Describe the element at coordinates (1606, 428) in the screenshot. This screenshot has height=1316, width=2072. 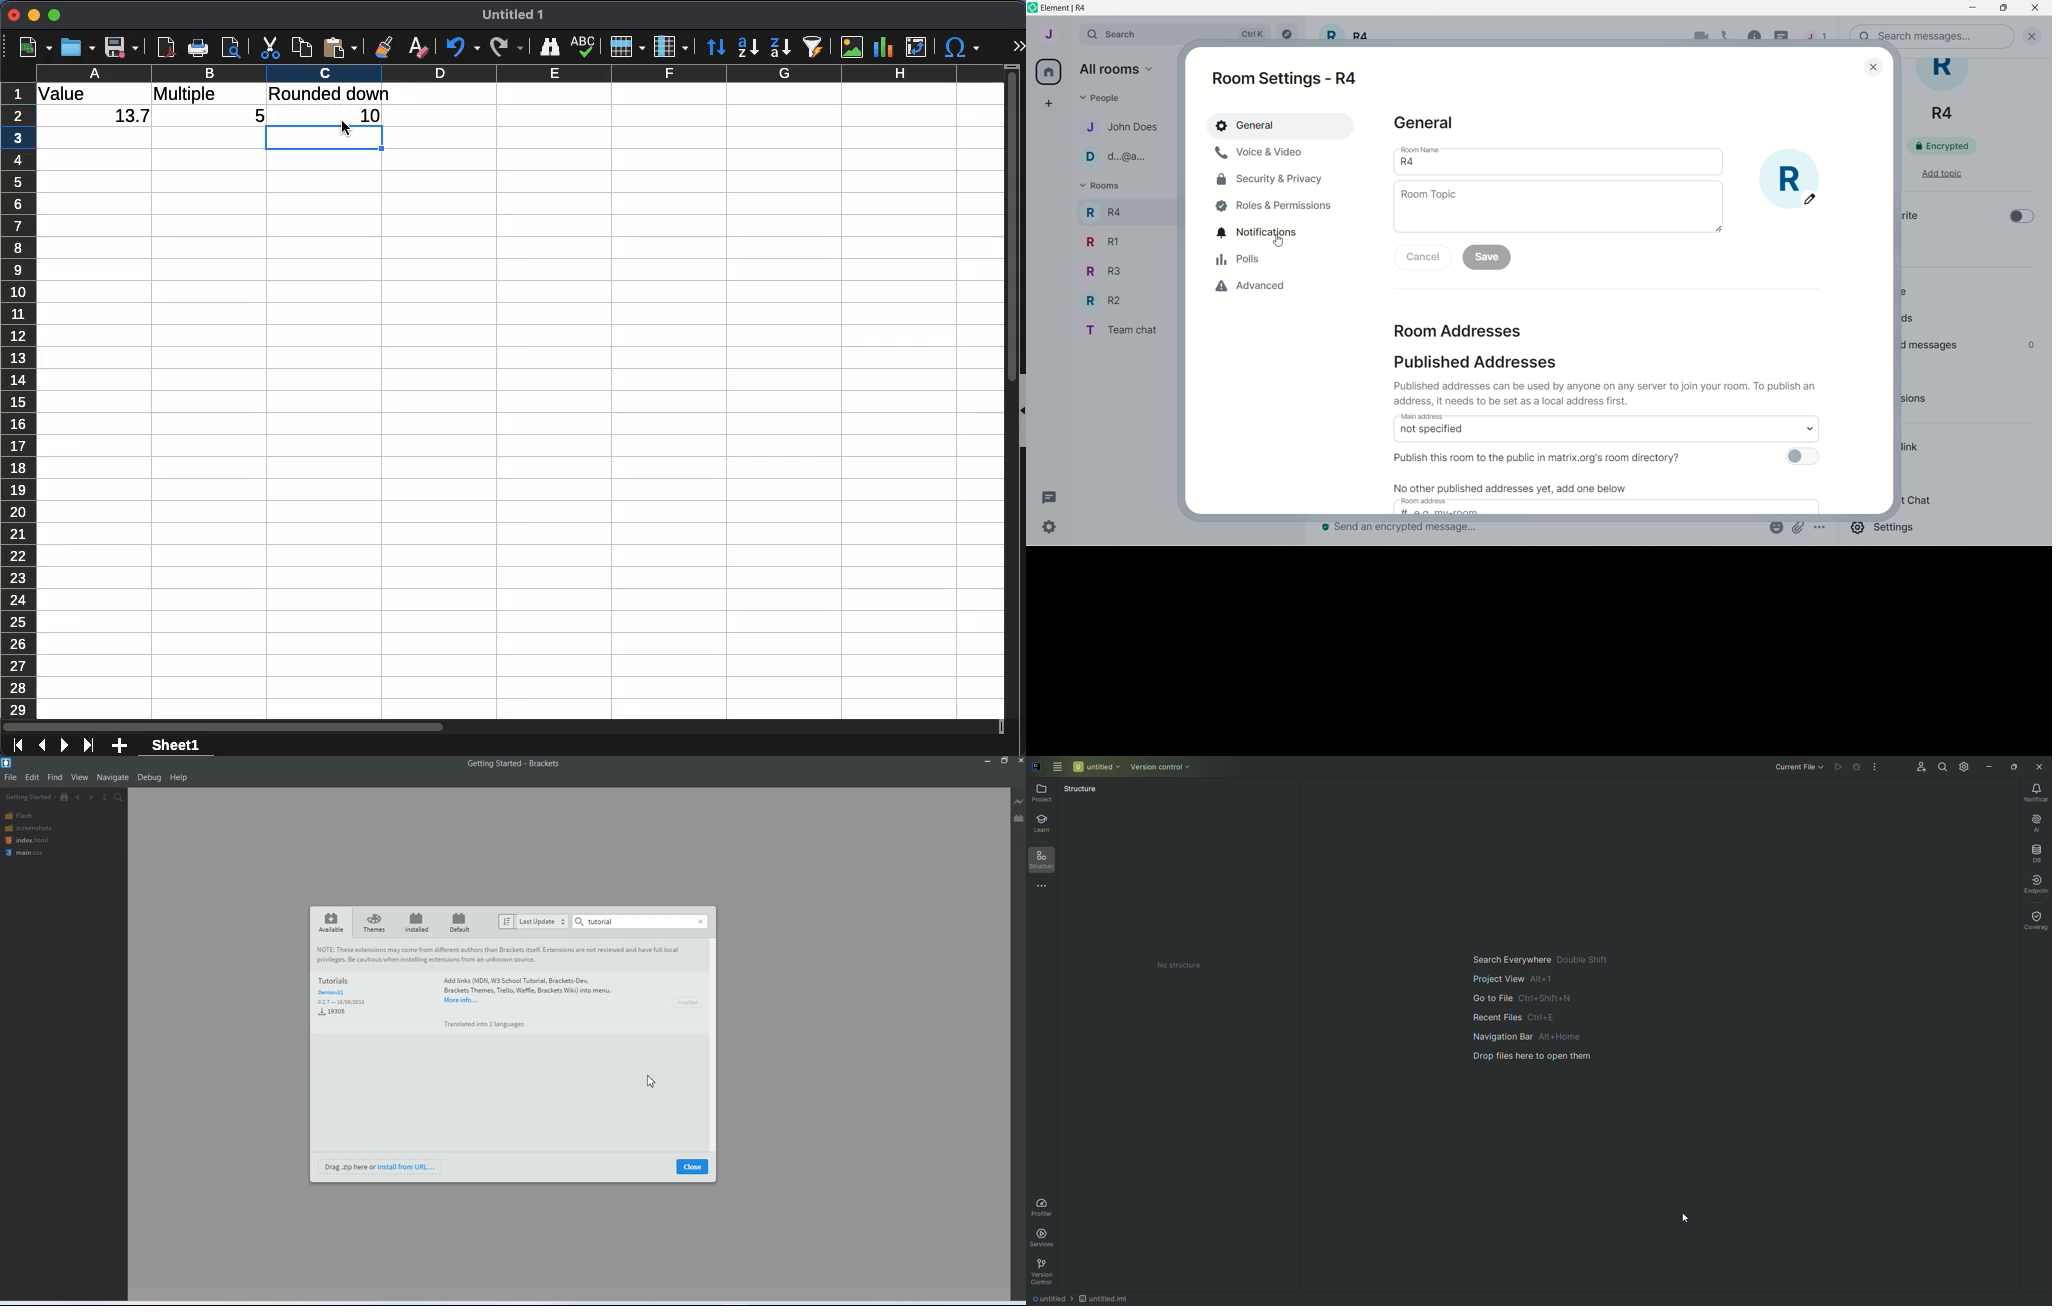
I see `main address` at that location.